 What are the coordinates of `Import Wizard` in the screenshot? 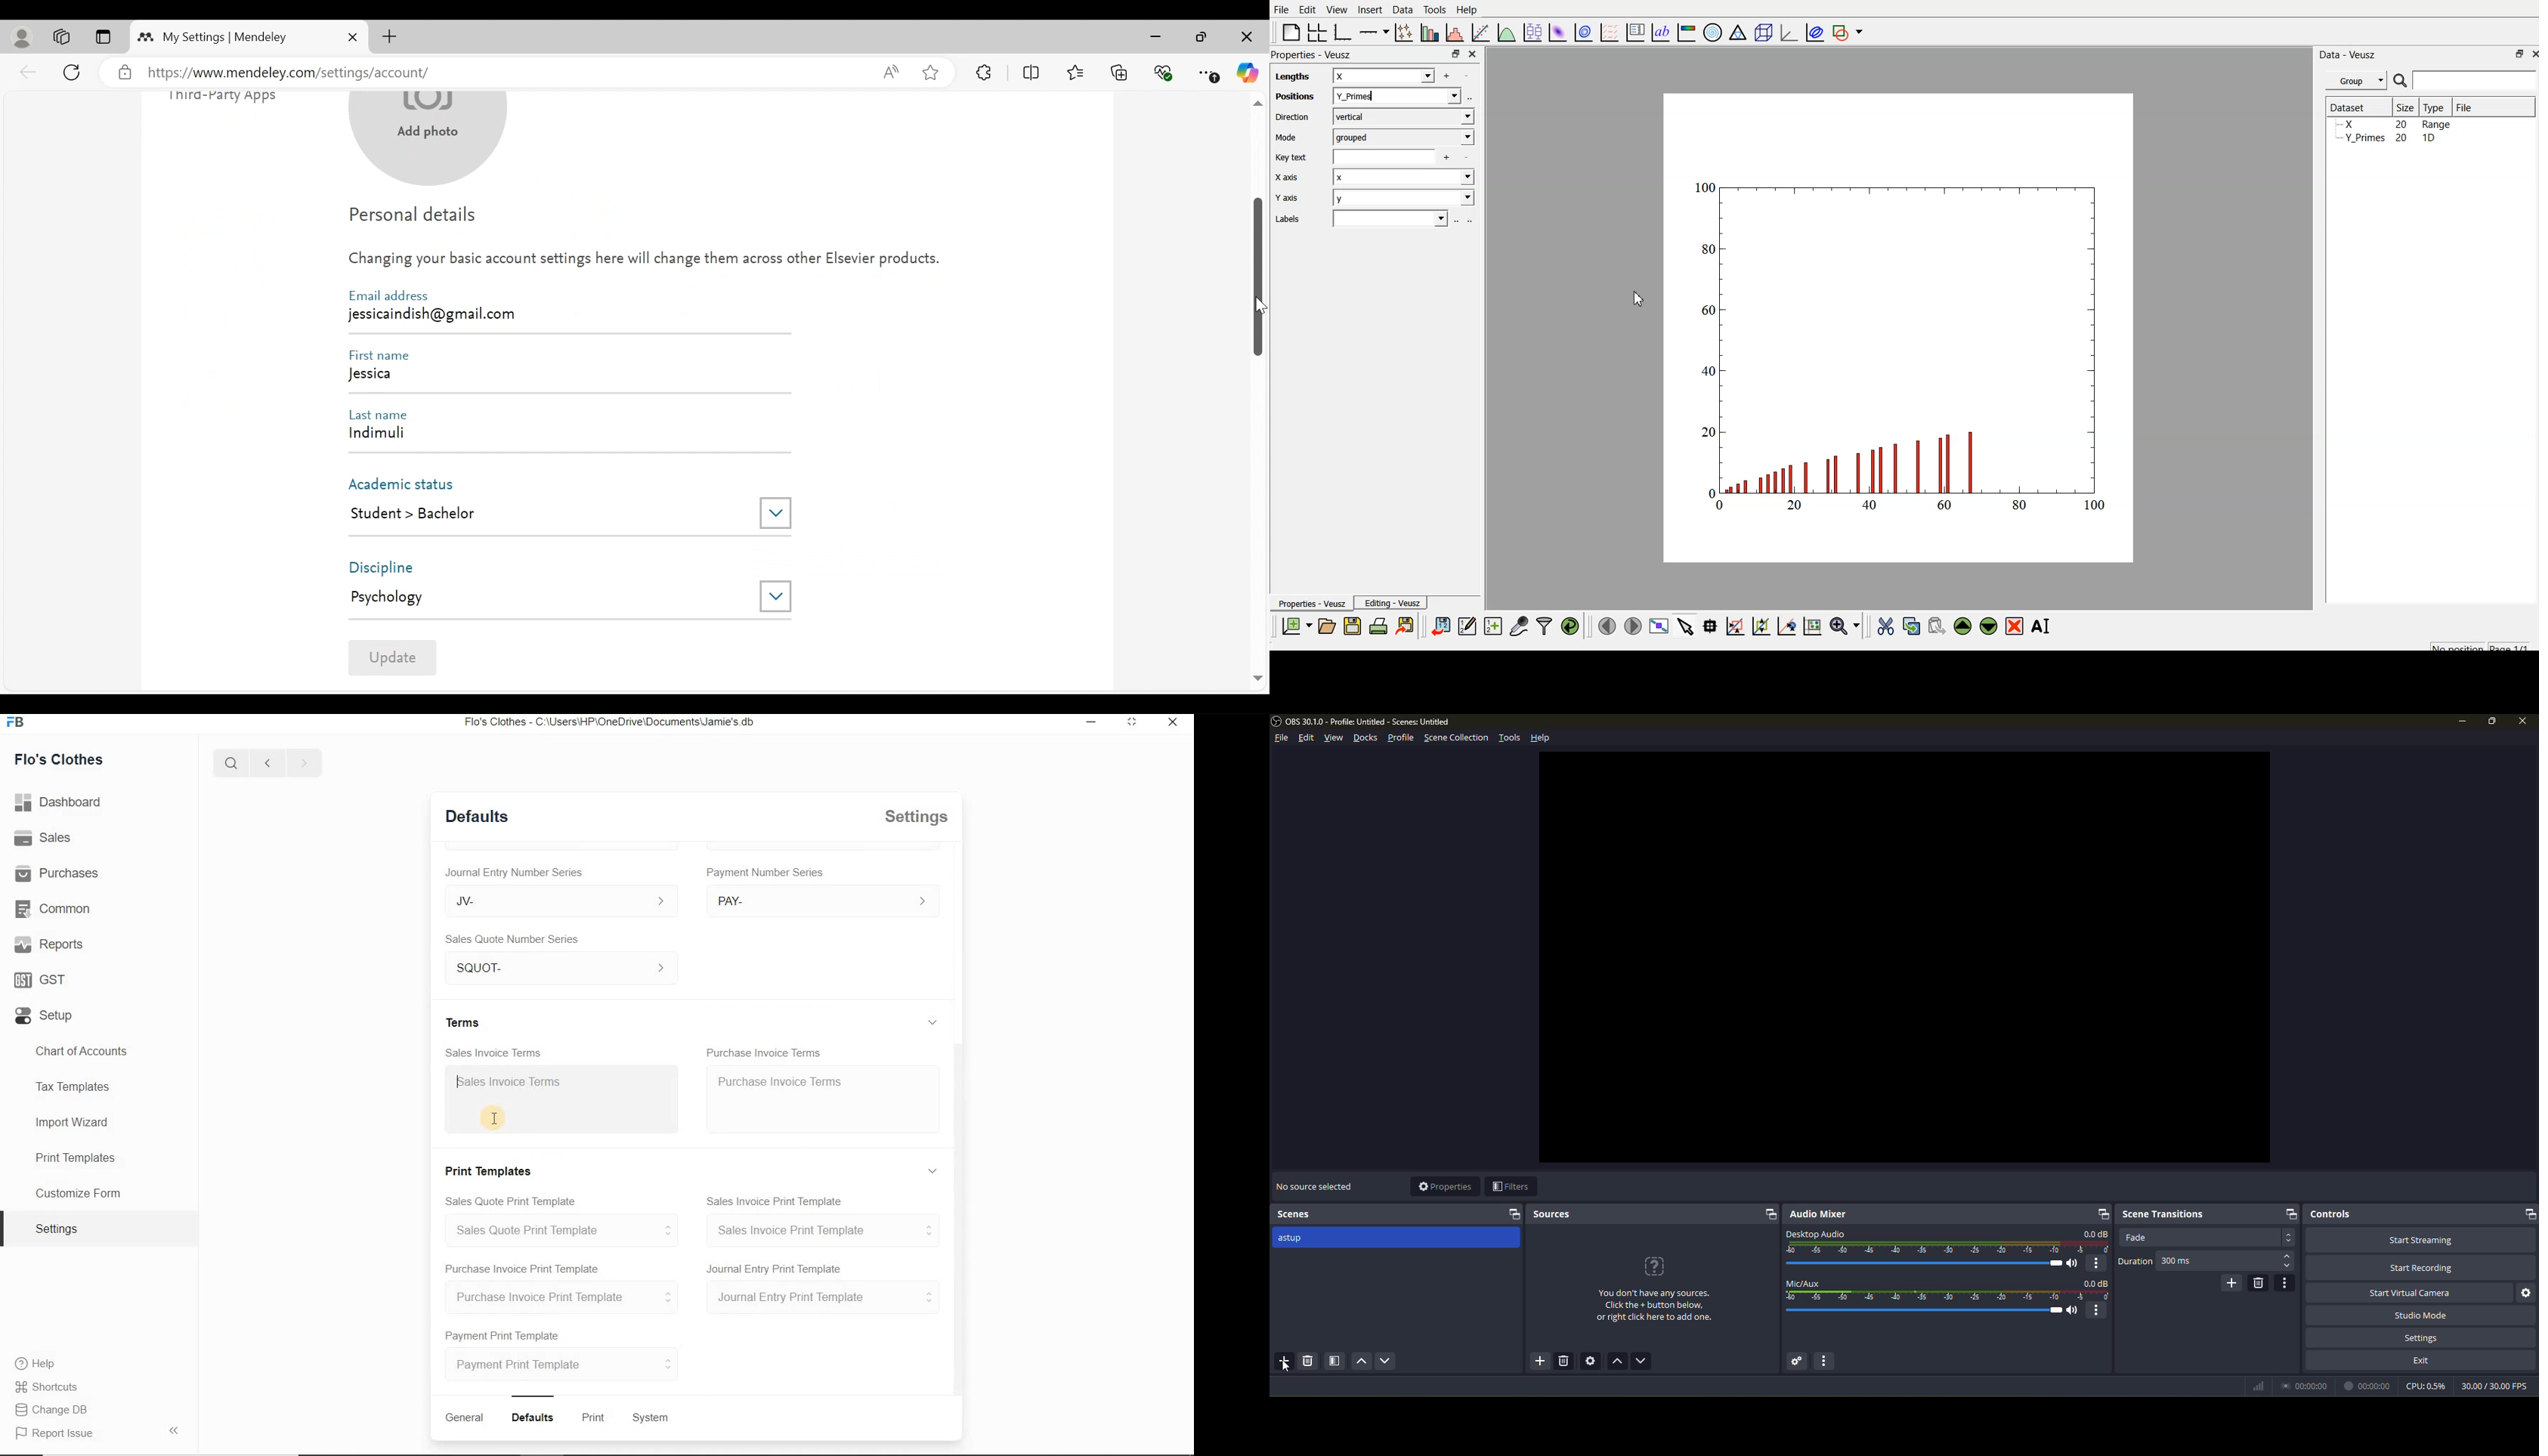 It's located at (98, 1123).